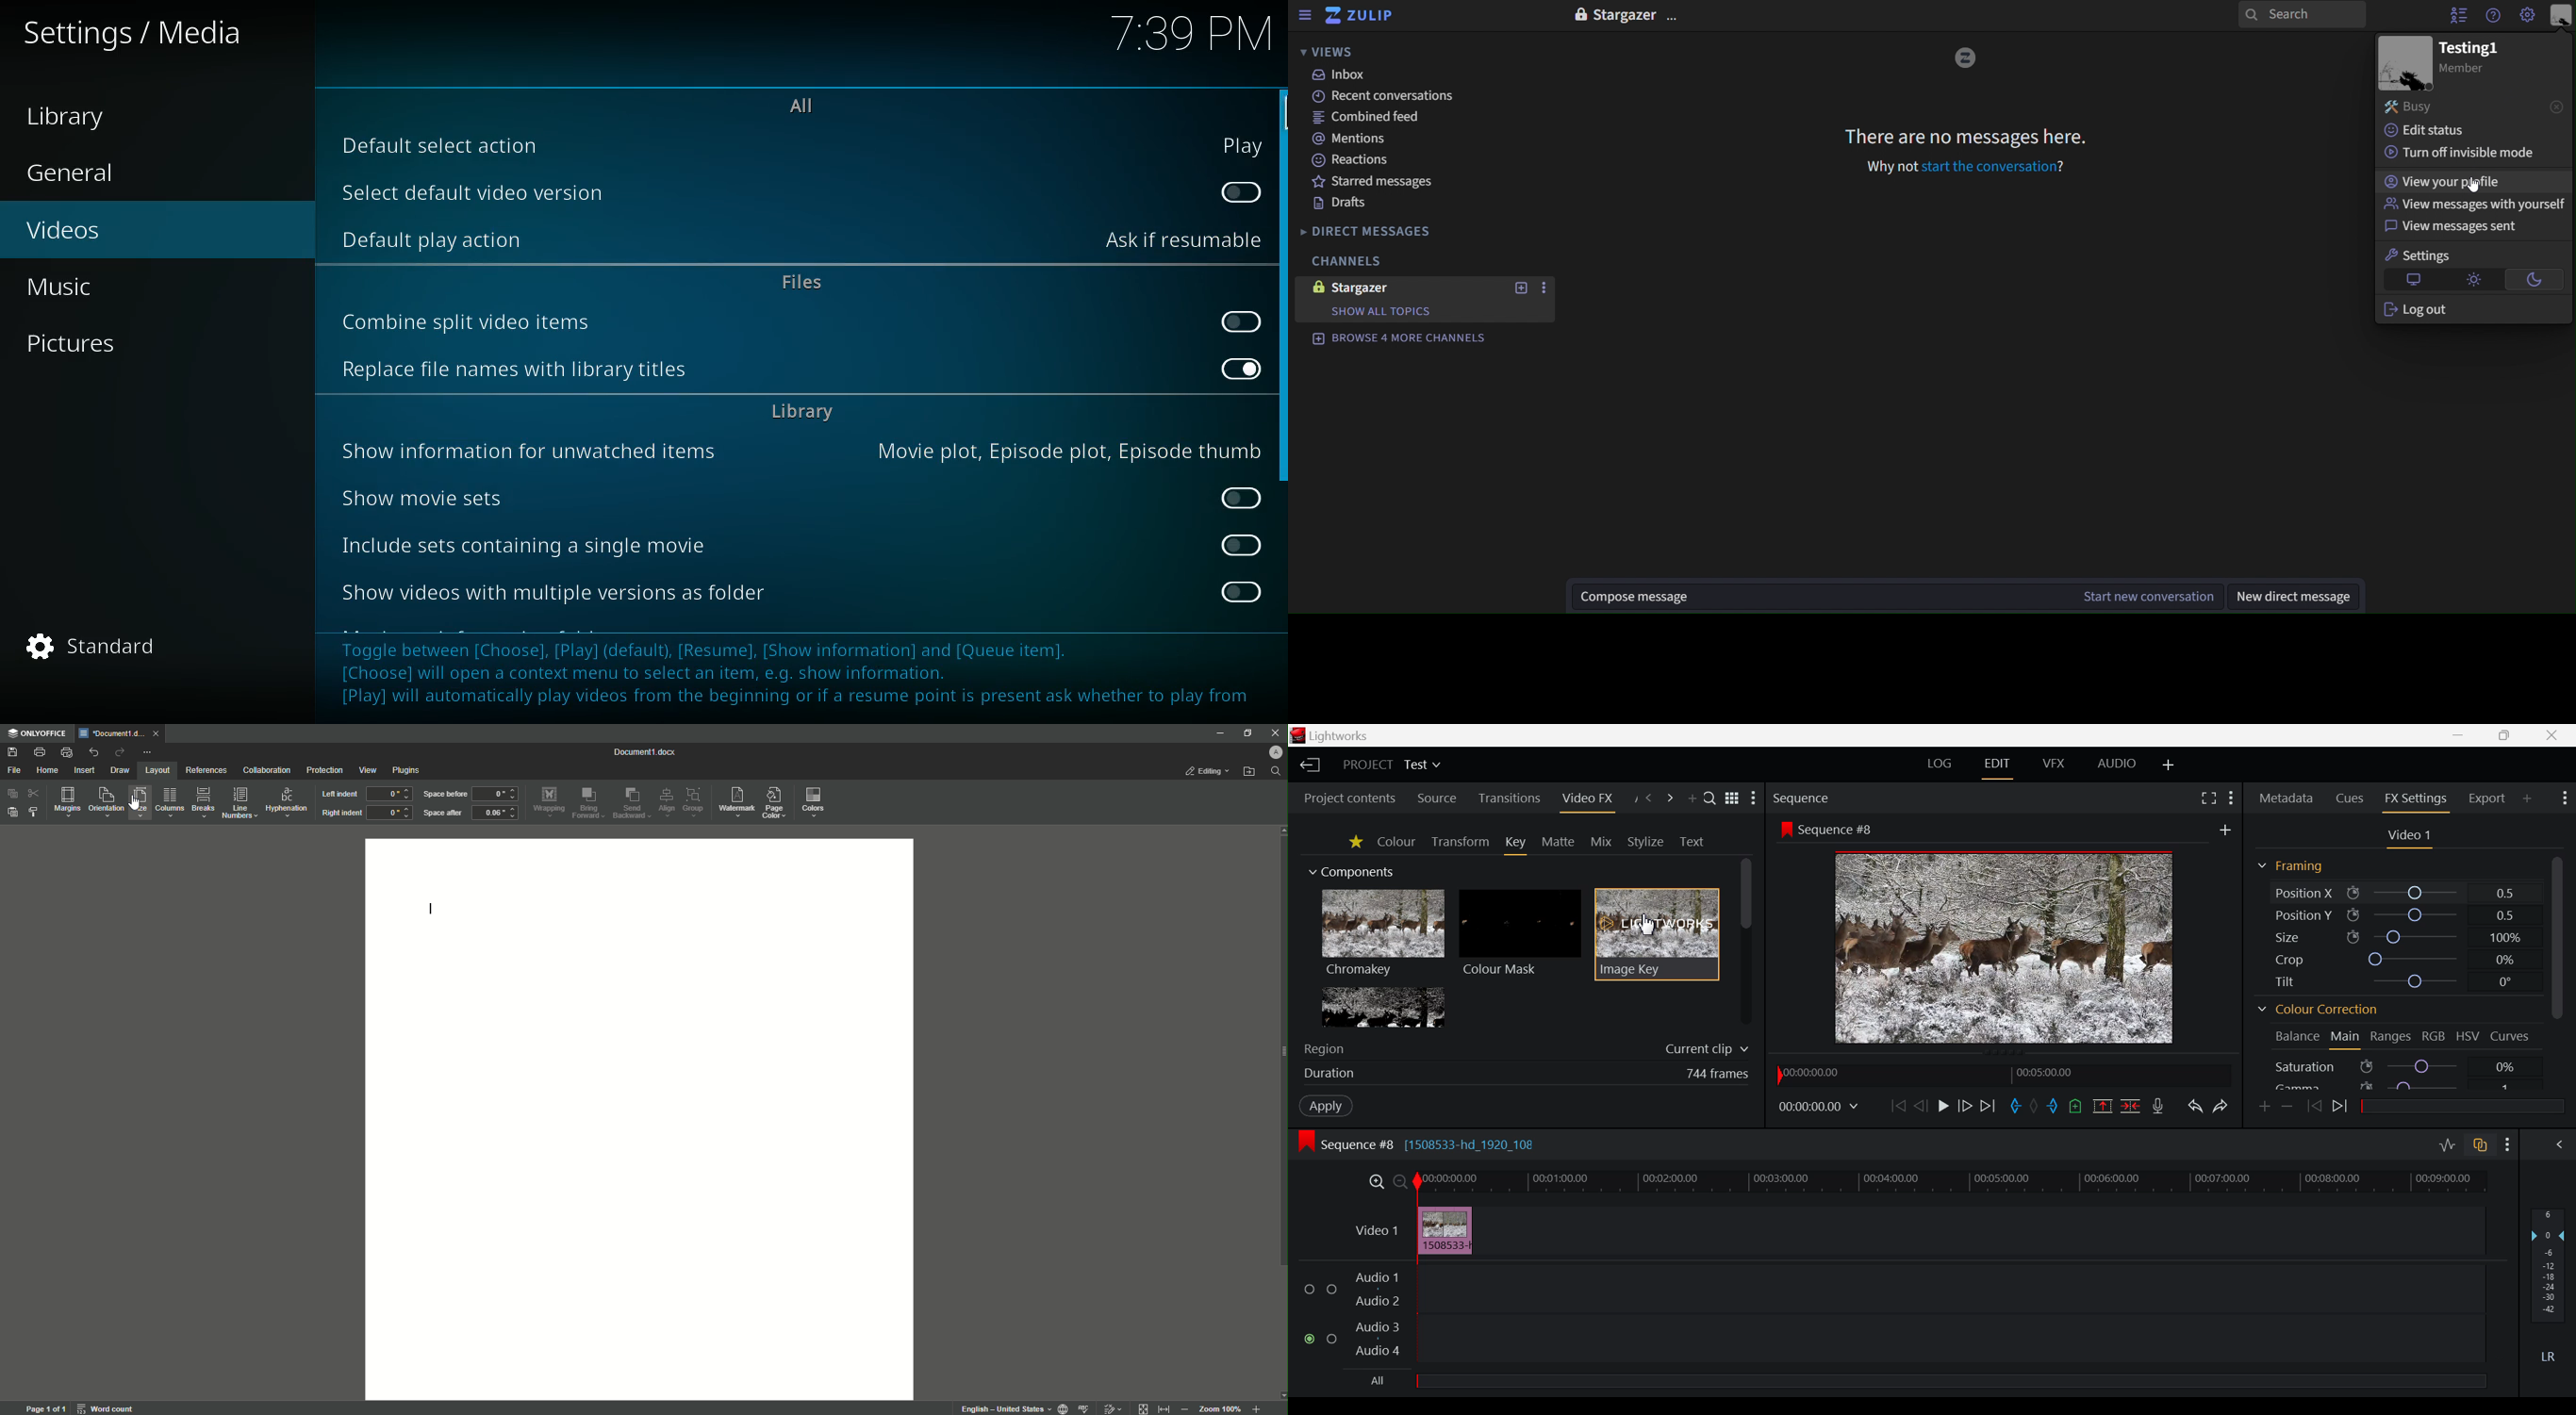  Describe the element at coordinates (476, 320) in the screenshot. I see `combine split video` at that location.